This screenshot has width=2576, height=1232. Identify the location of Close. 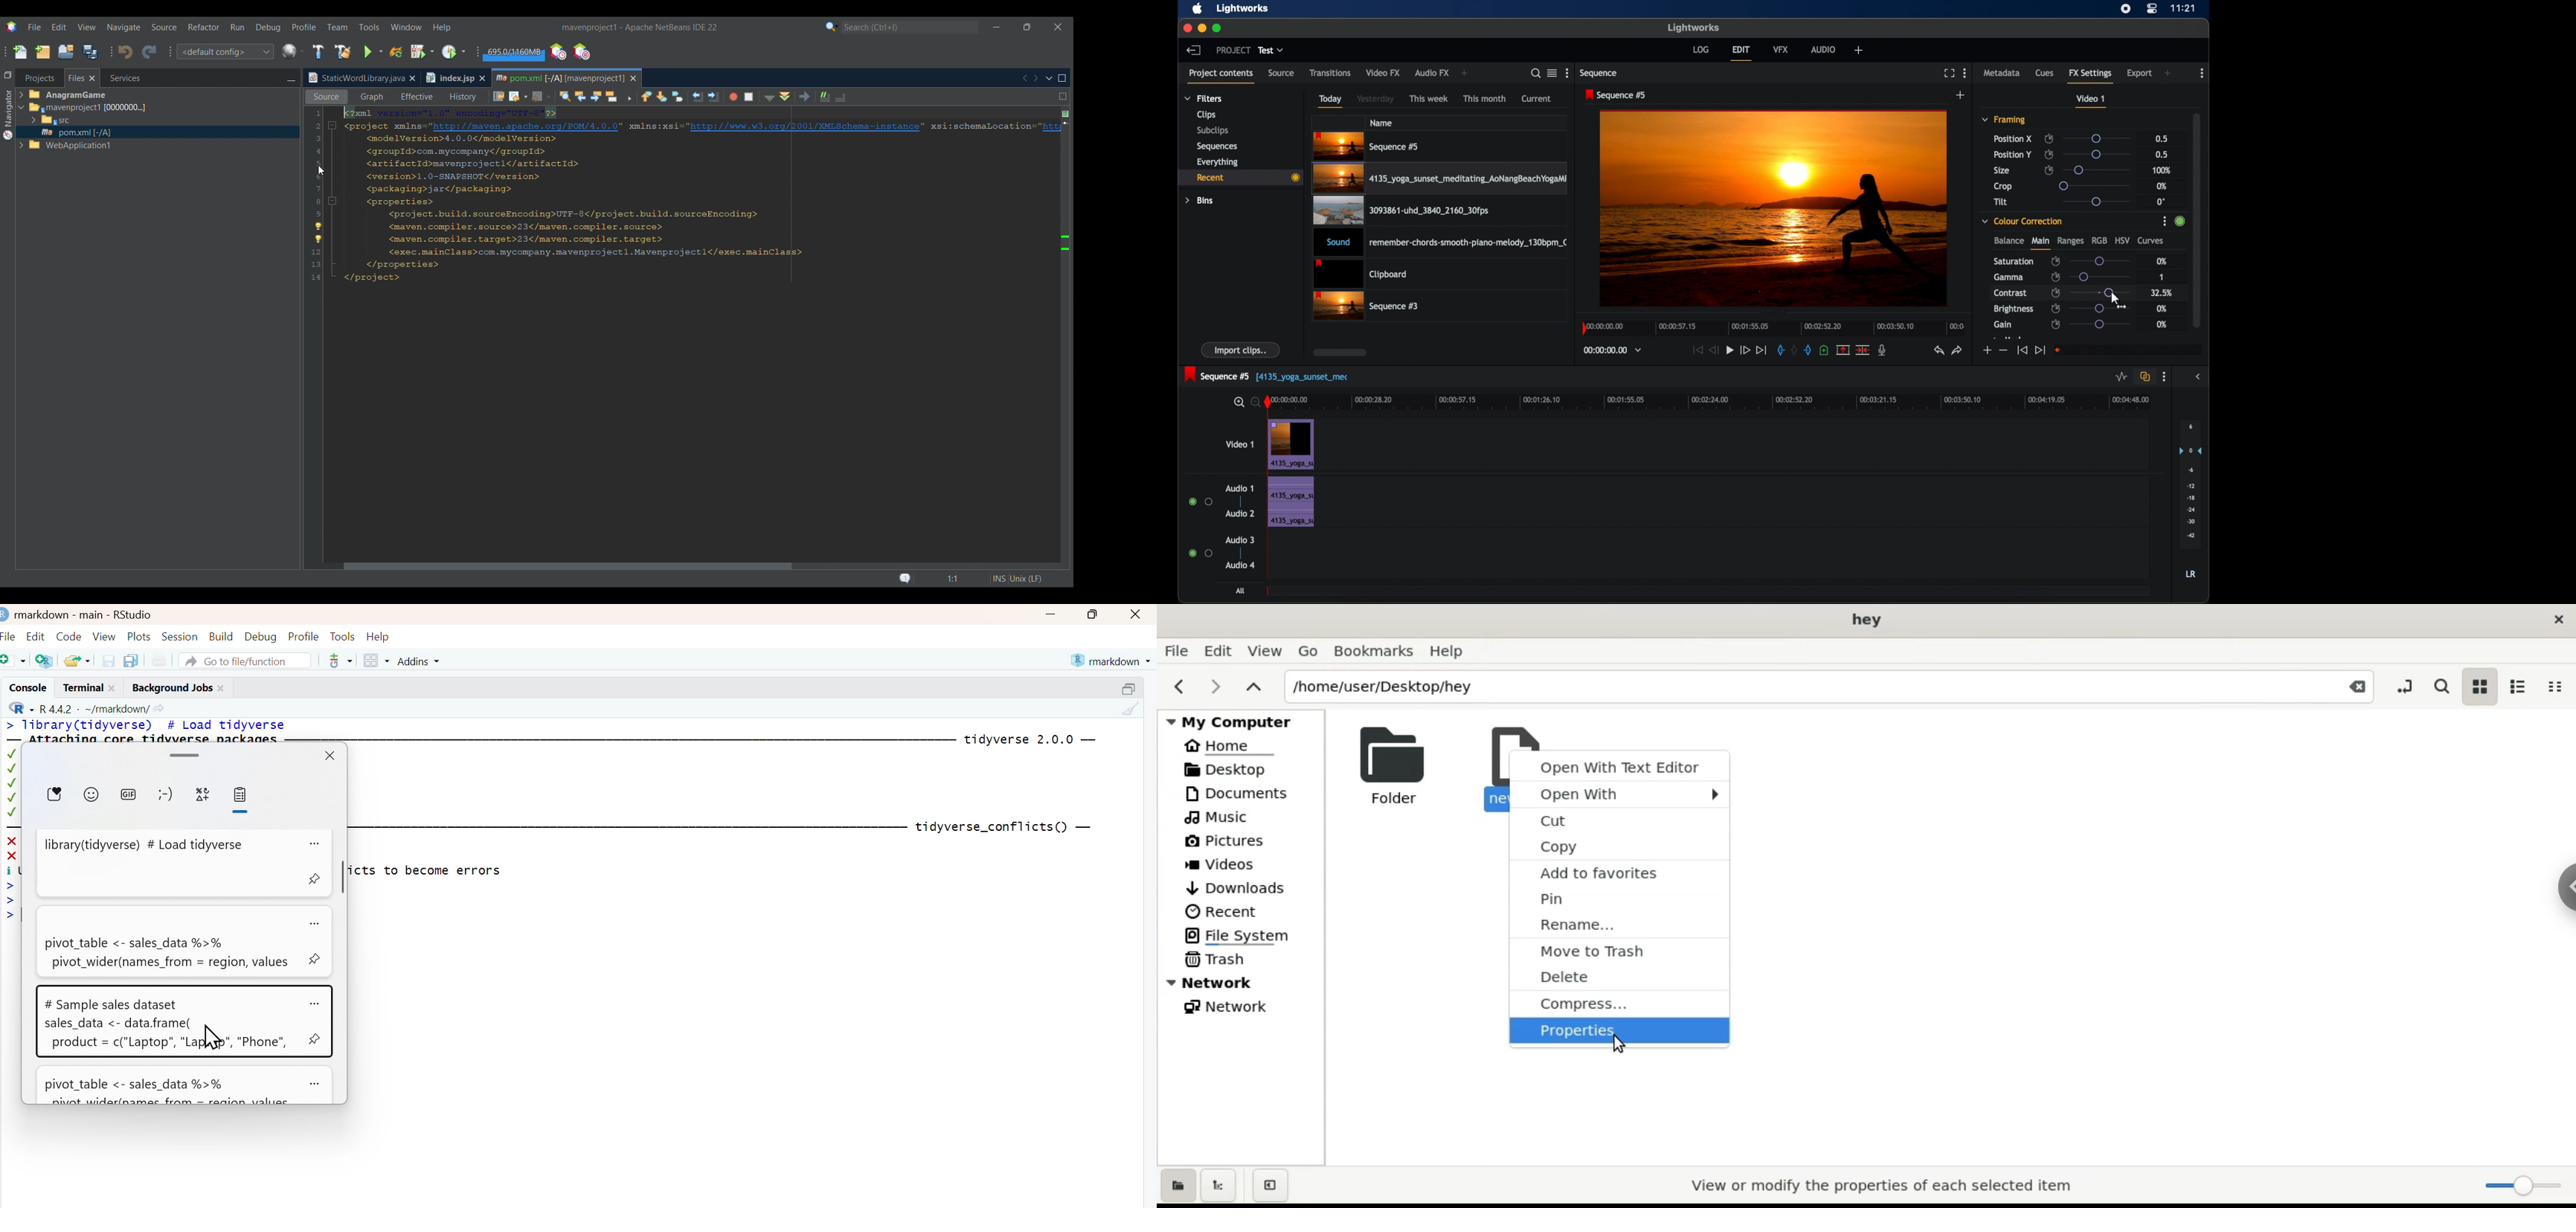
(2344, 689).